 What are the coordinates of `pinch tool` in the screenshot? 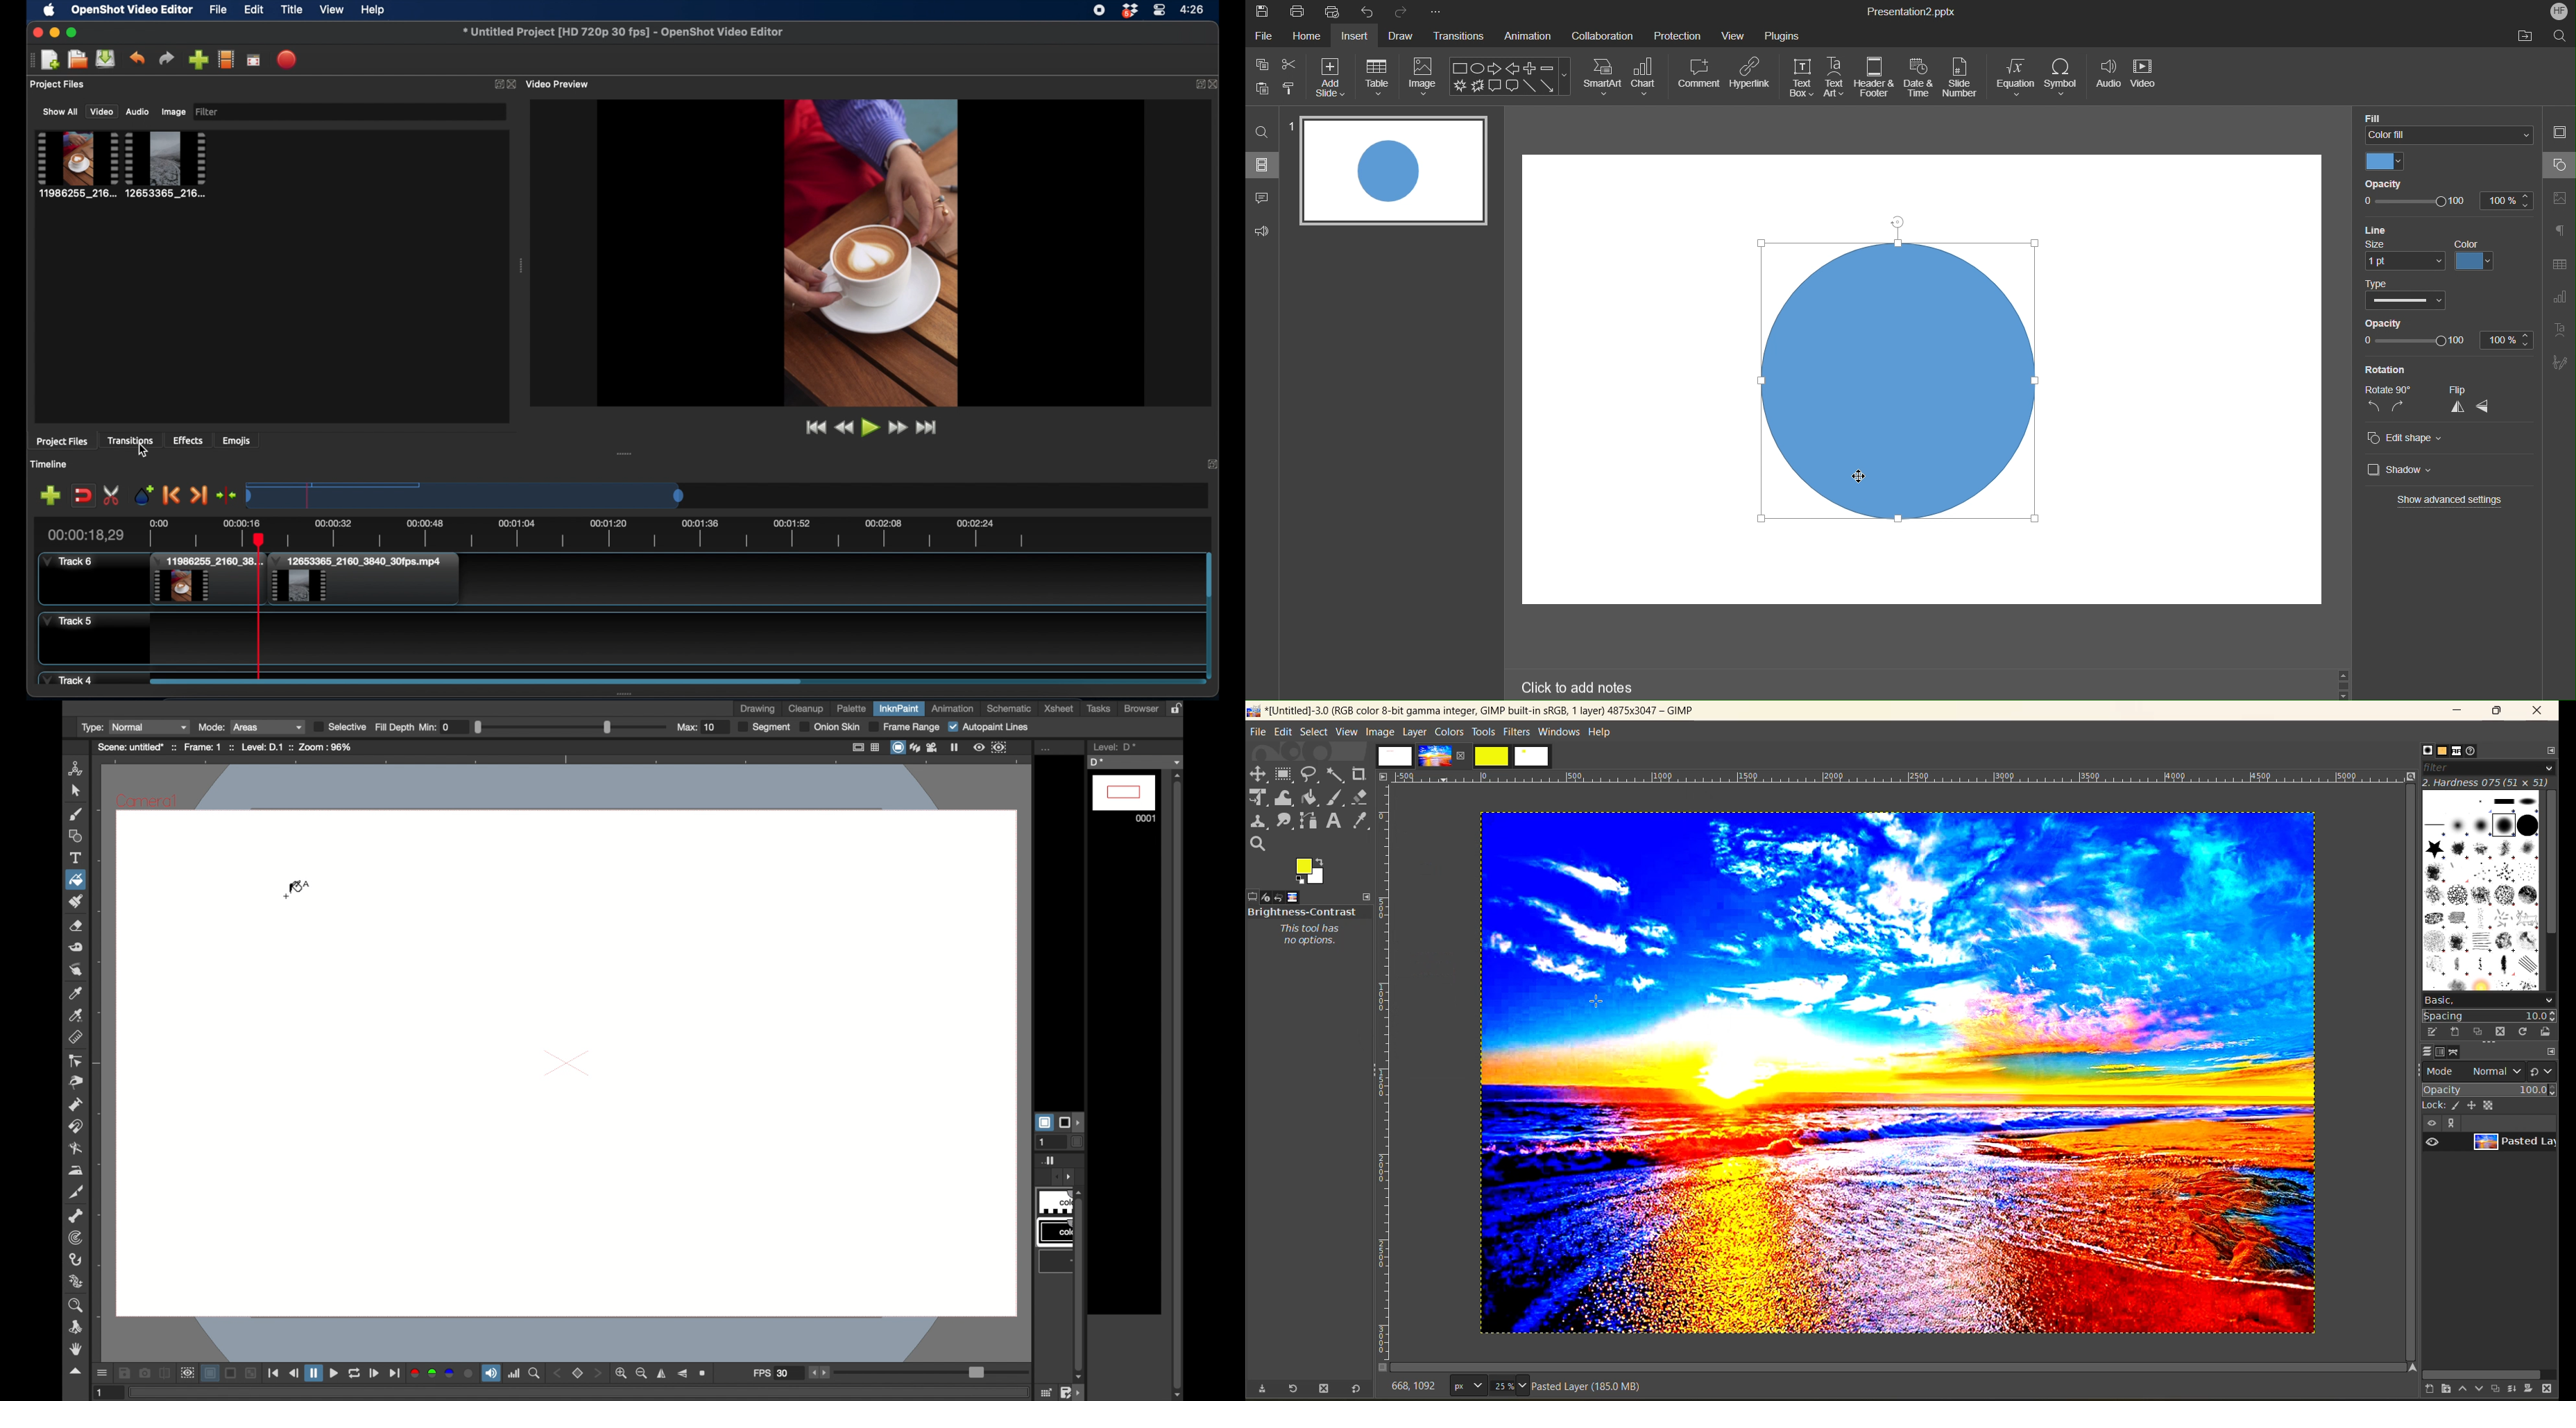 It's located at (77, 1083).